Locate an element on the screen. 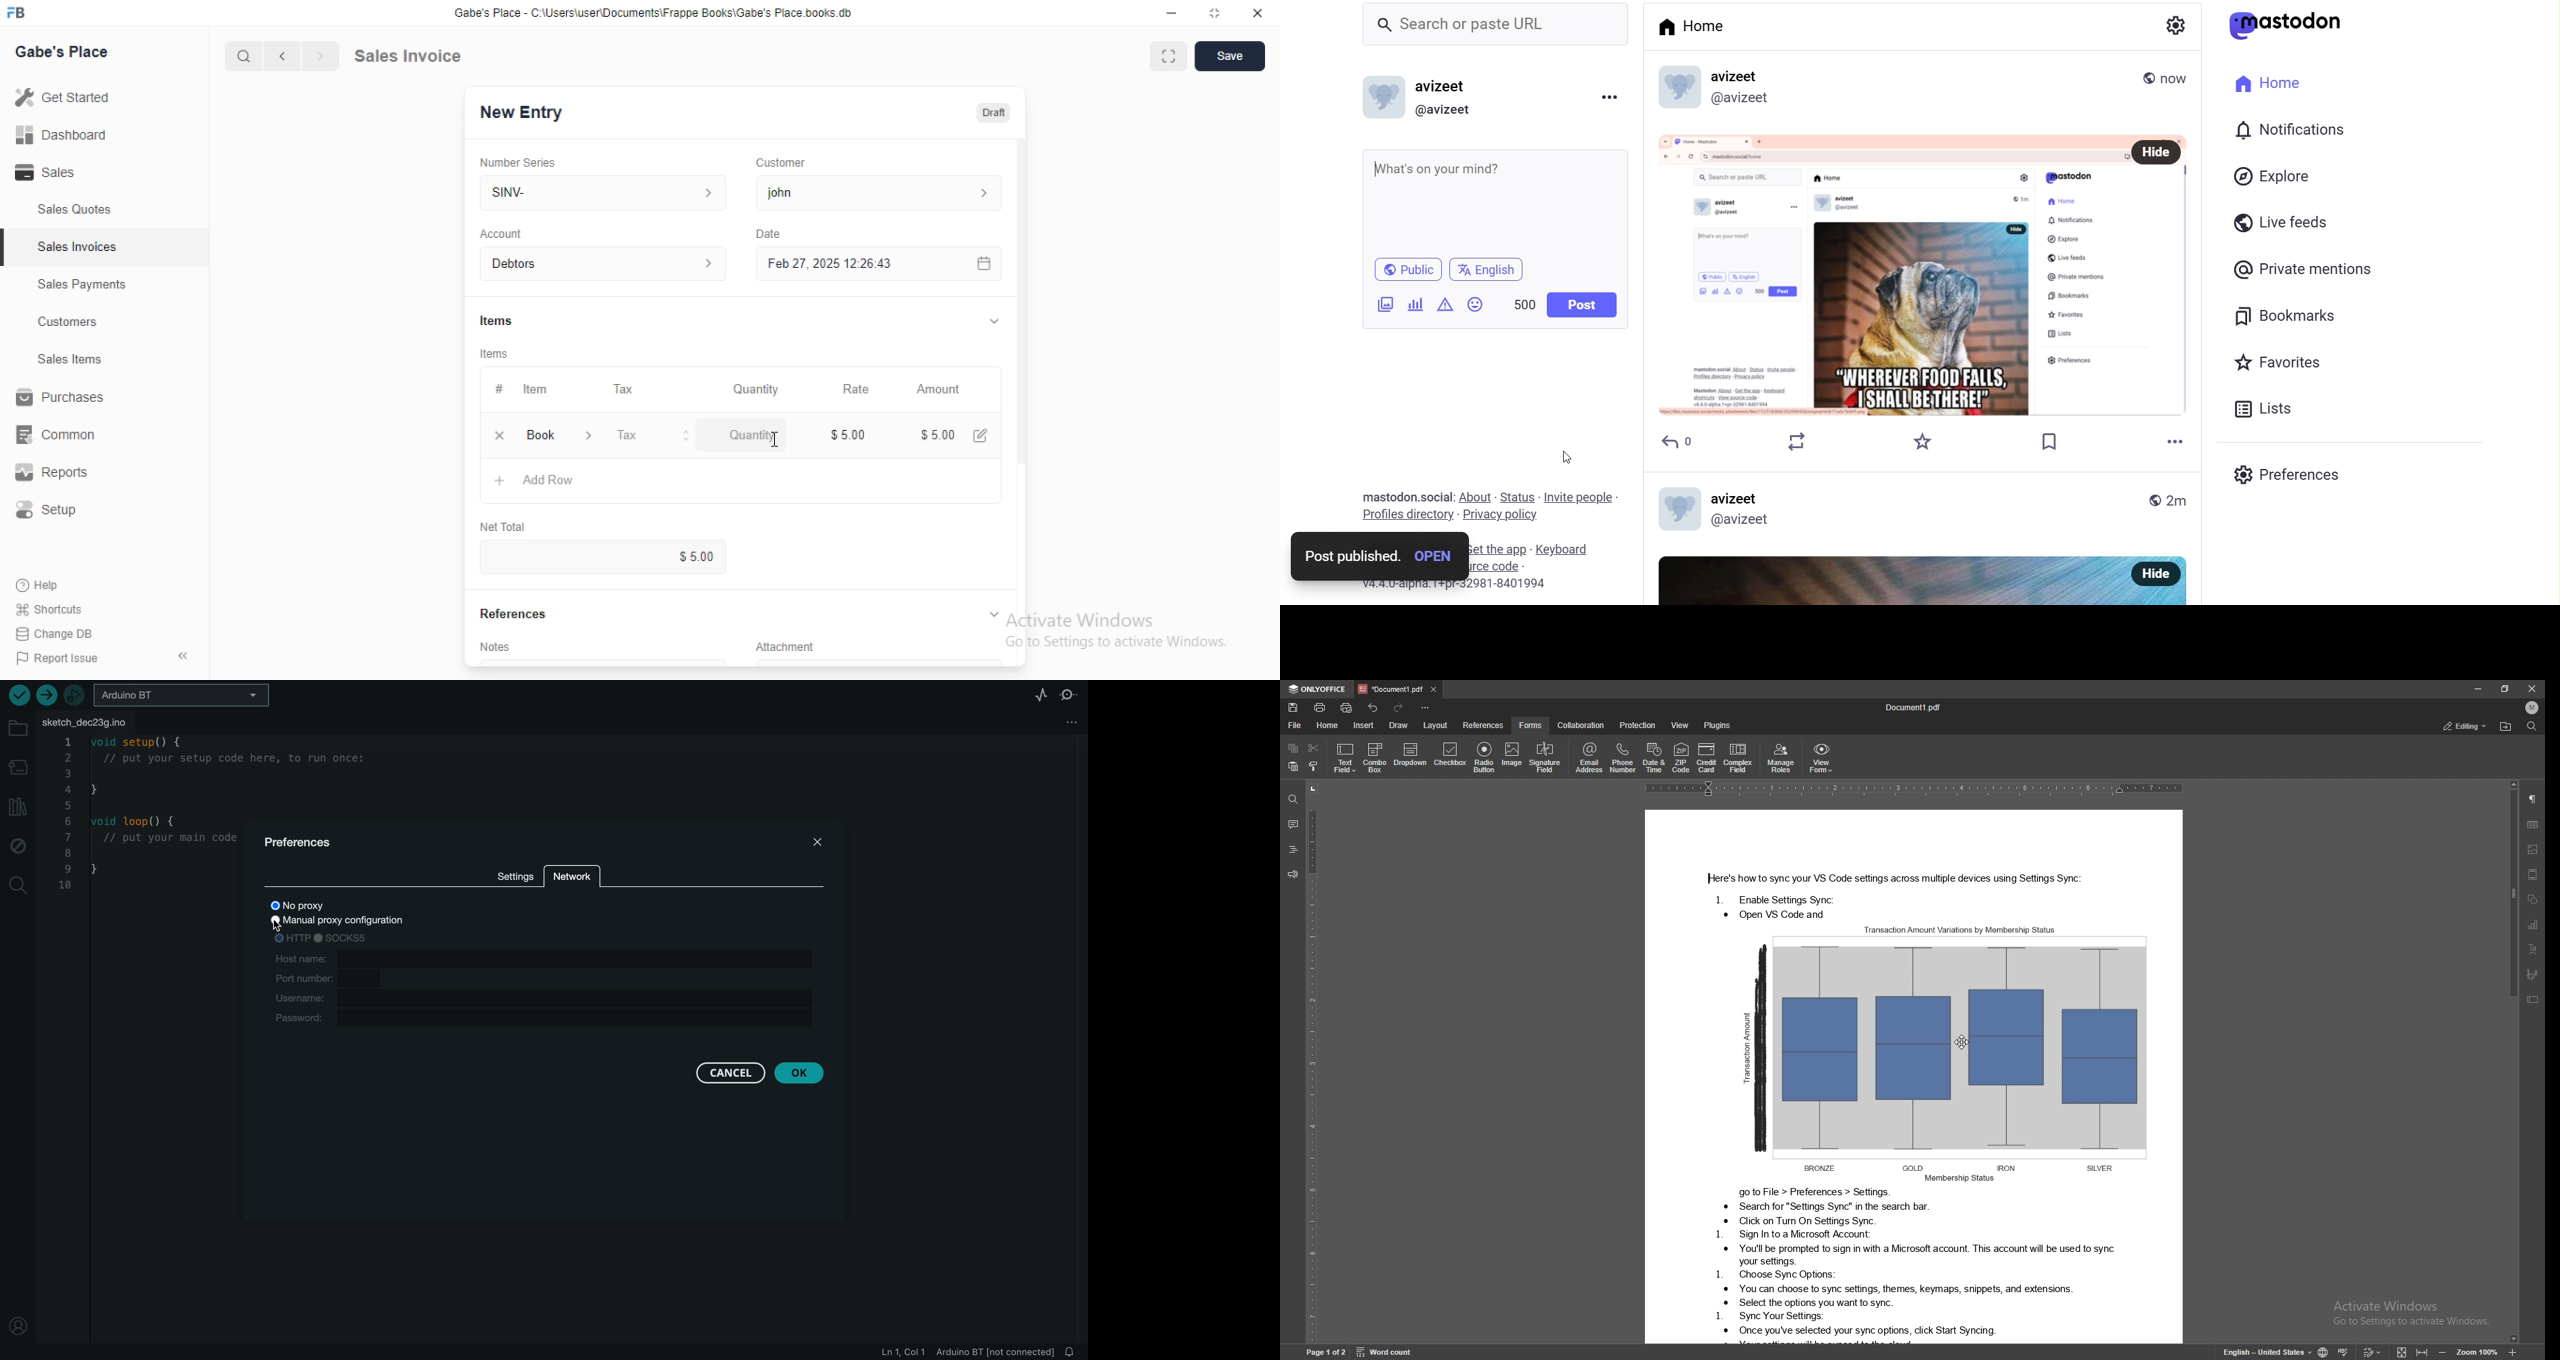 Image resolution: width=2576 pixels, height=1372 pixels. Tax is located at coordinates (656, 436).